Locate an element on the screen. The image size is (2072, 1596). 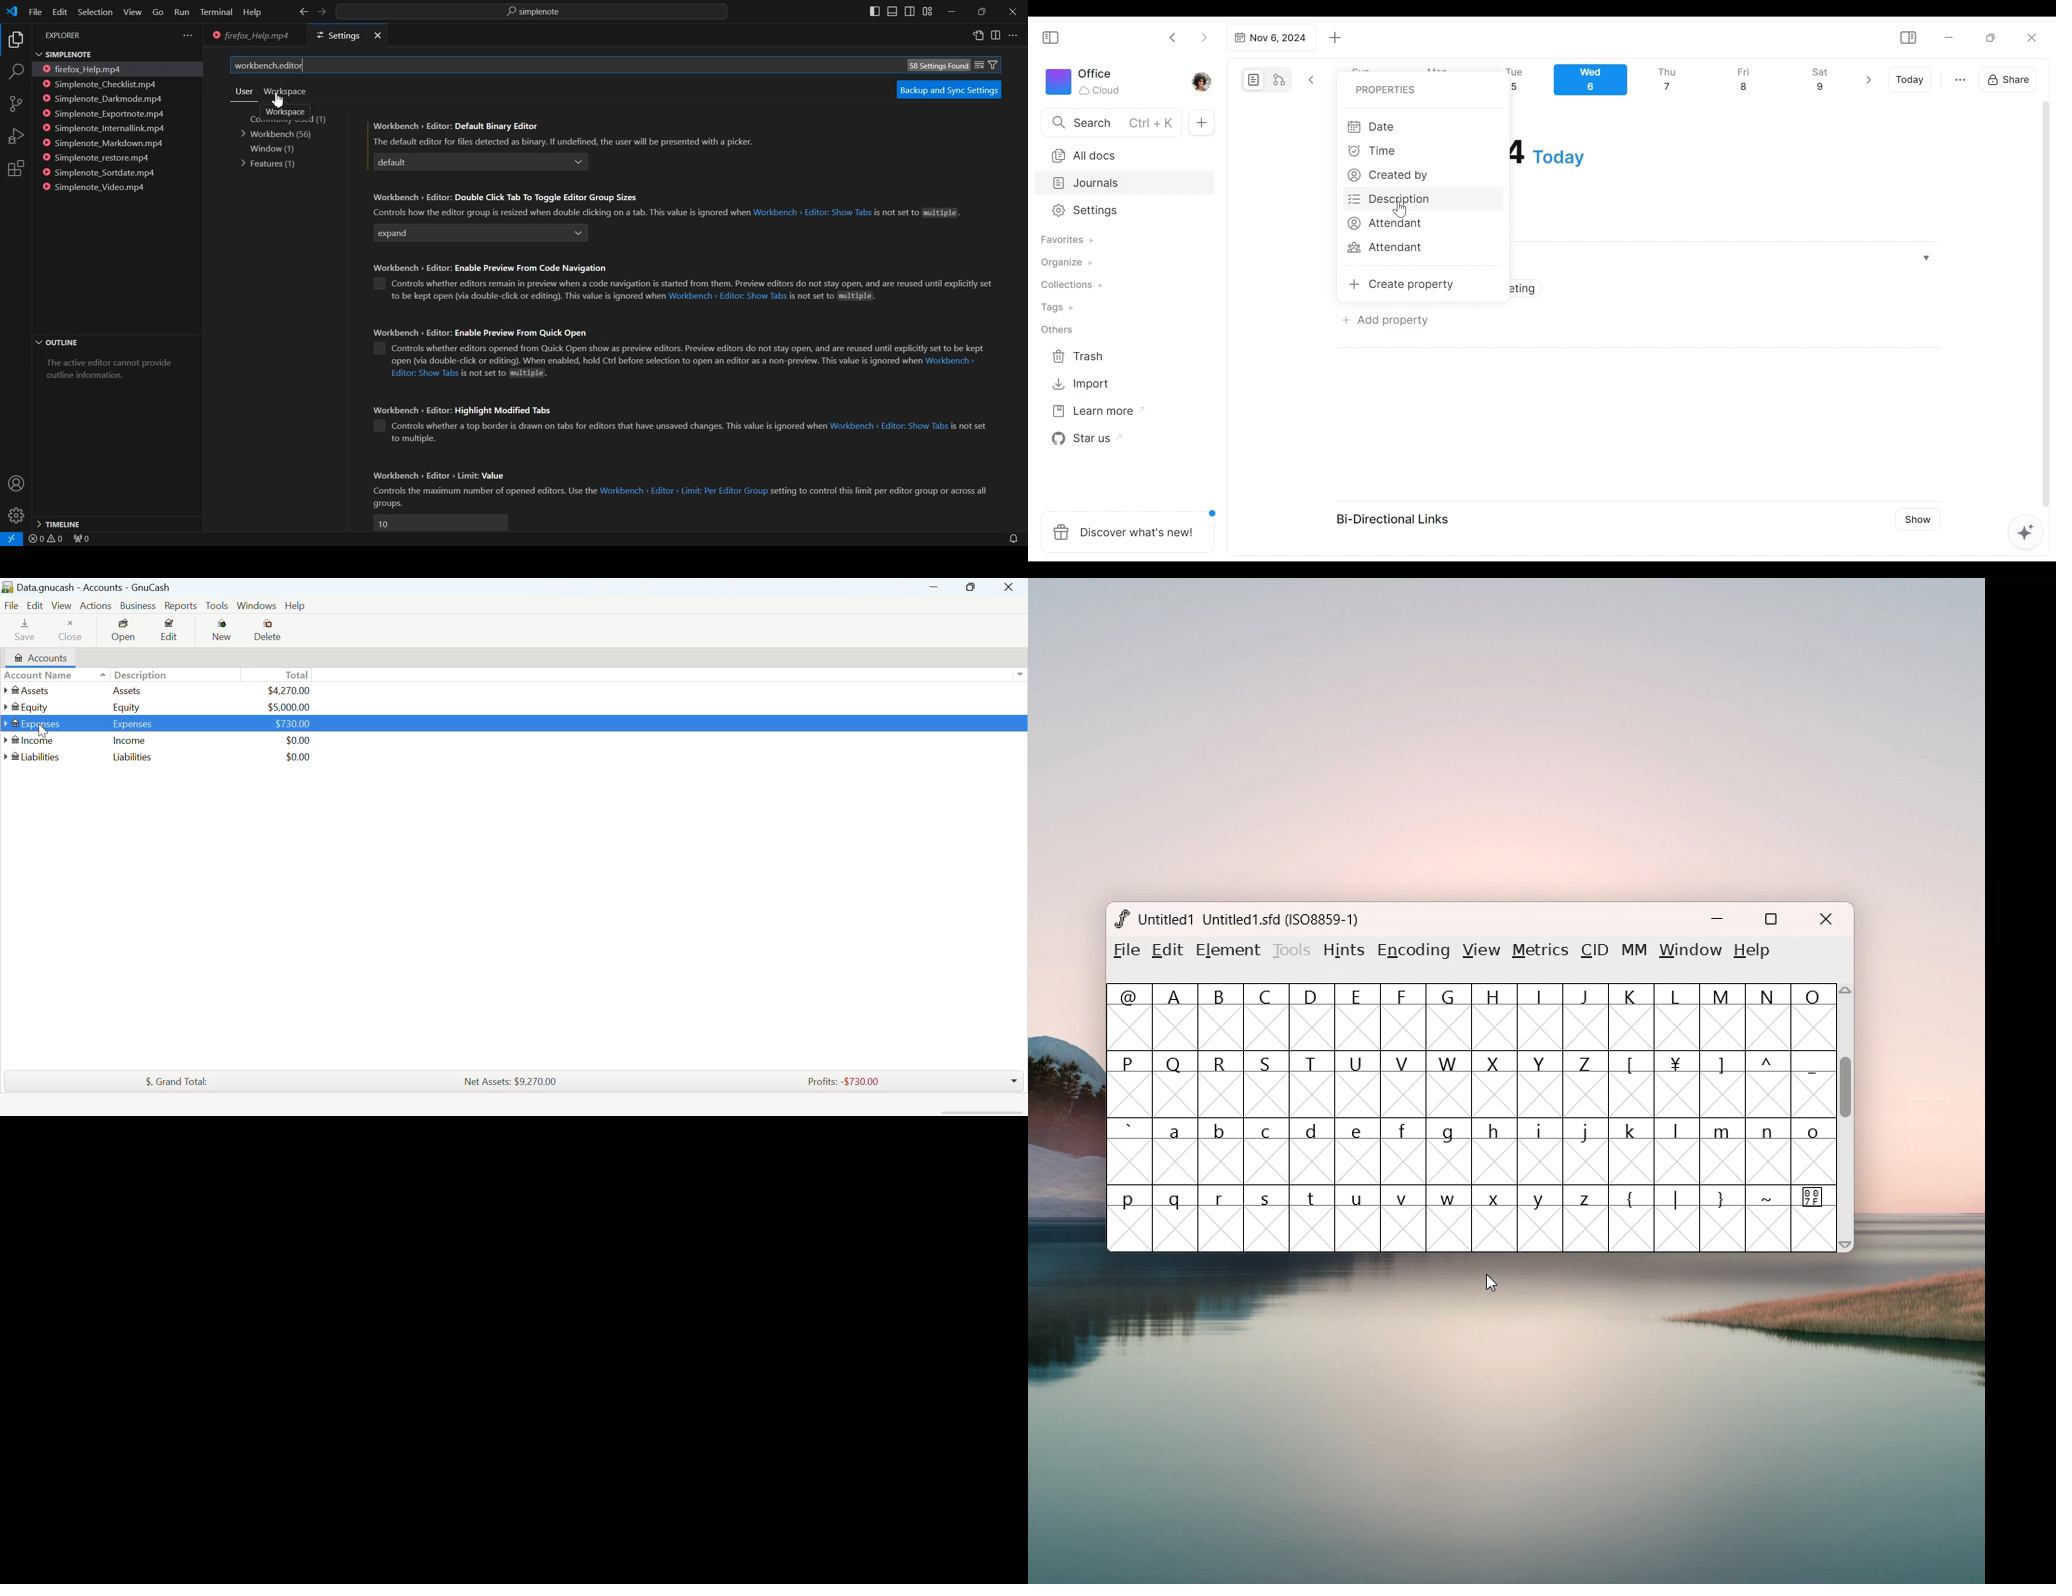
Hyperlink for file address is located at coordinates (727, 297).